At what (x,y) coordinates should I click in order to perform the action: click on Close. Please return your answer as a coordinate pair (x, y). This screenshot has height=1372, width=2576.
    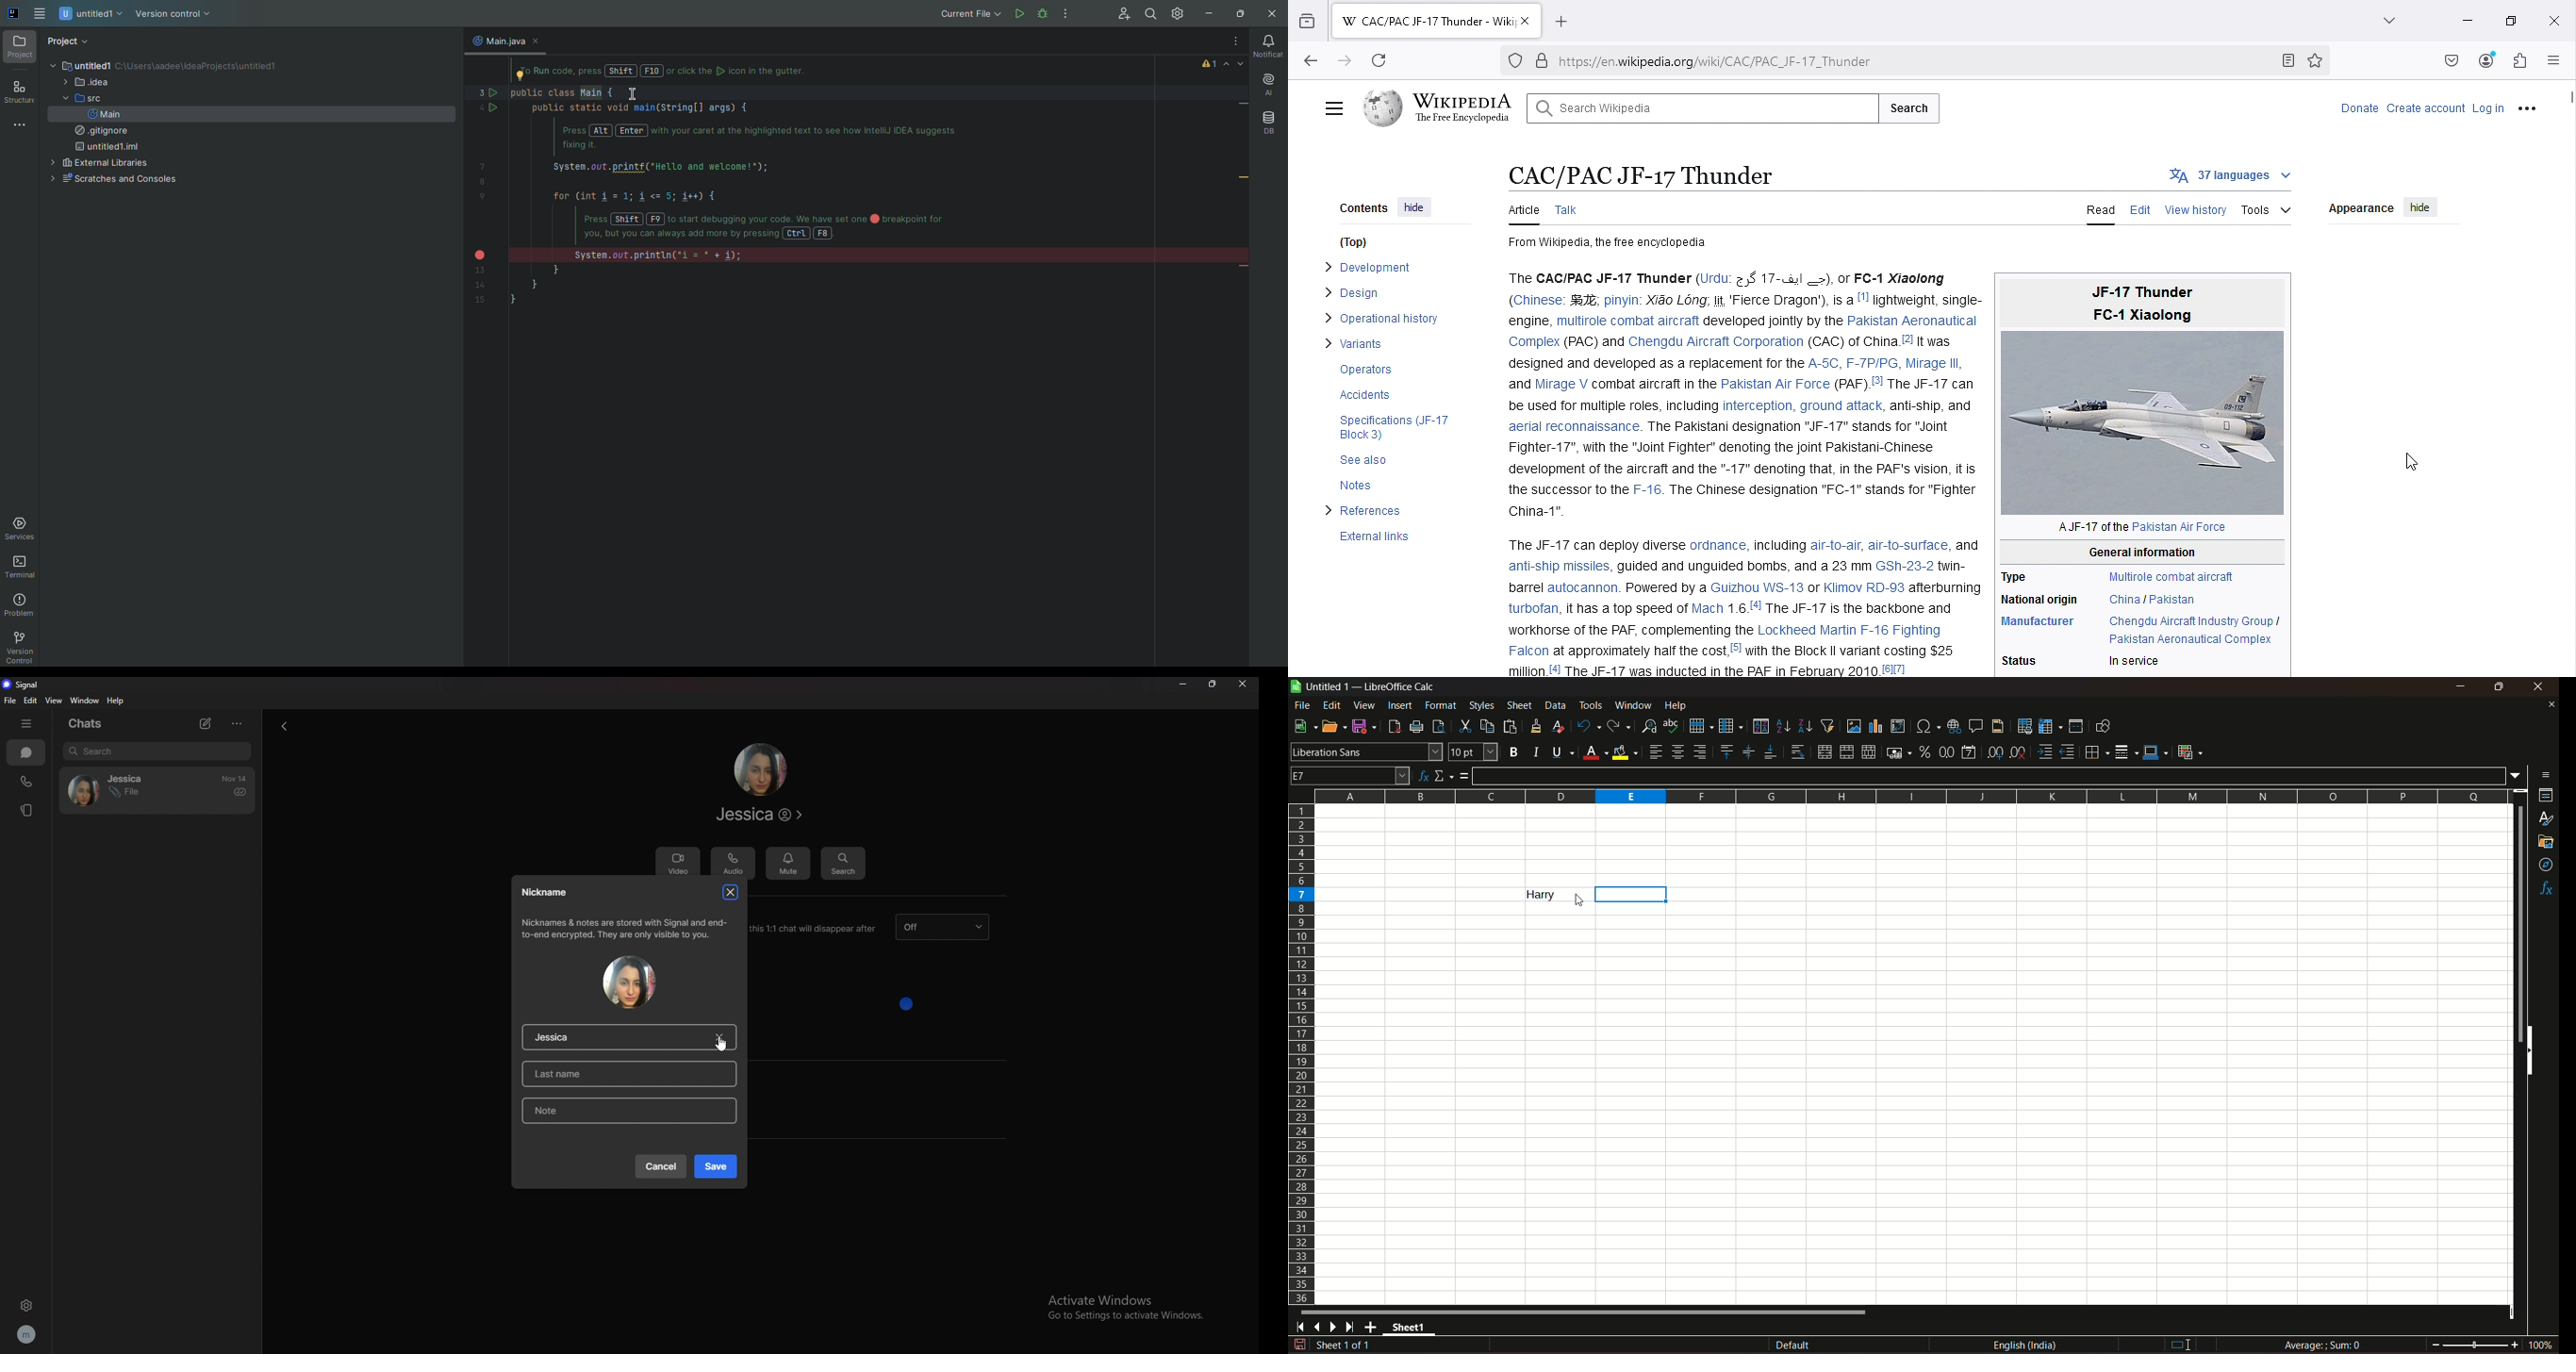
    Looking at the image, I should click on (1269, 14).